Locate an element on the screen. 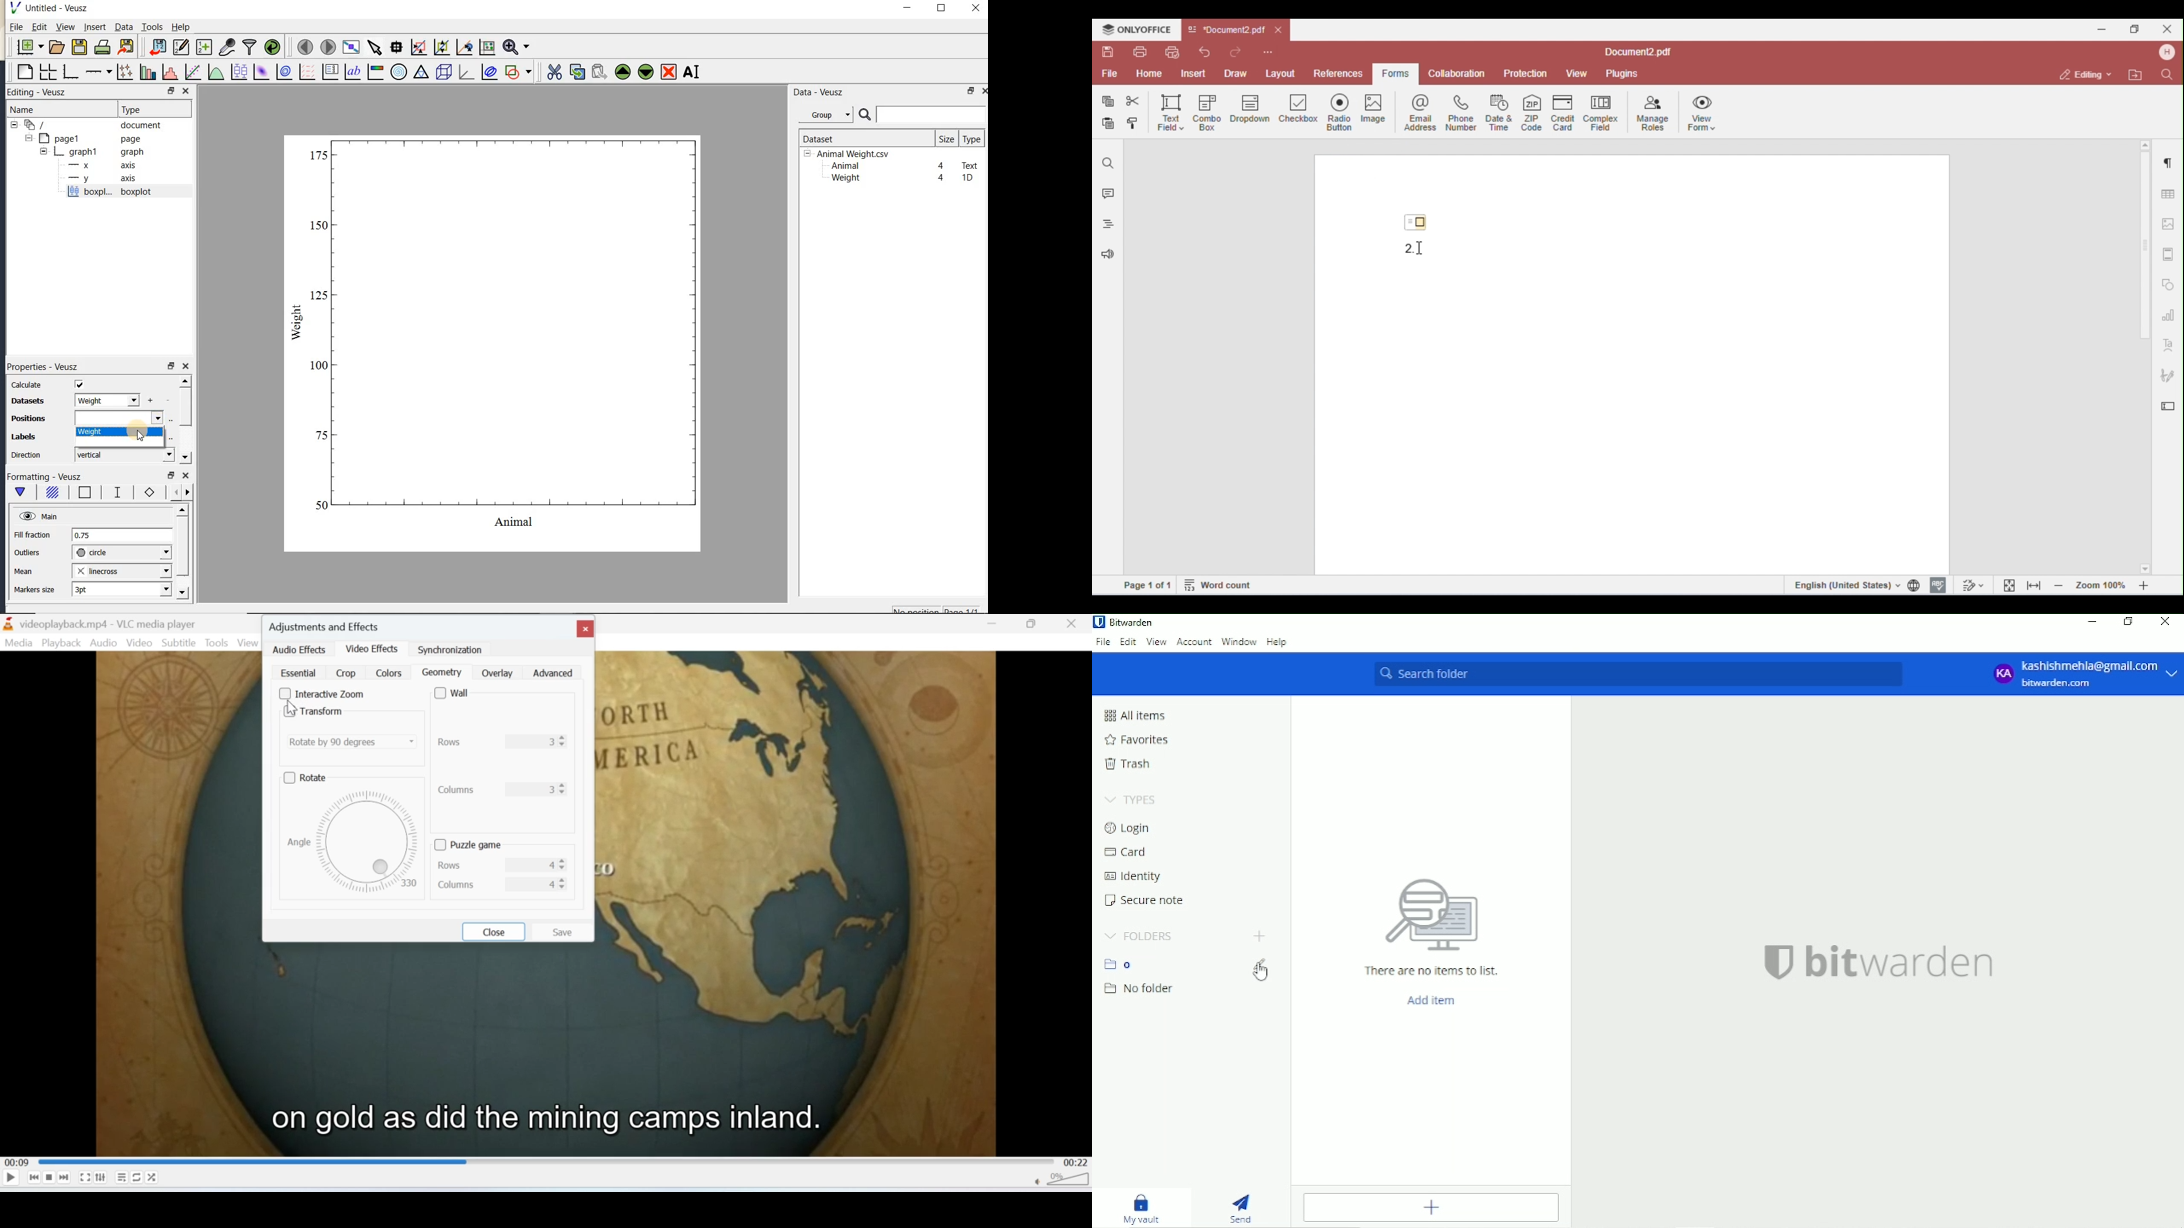  There are no items to list. is located at coordinates (1432, 971).